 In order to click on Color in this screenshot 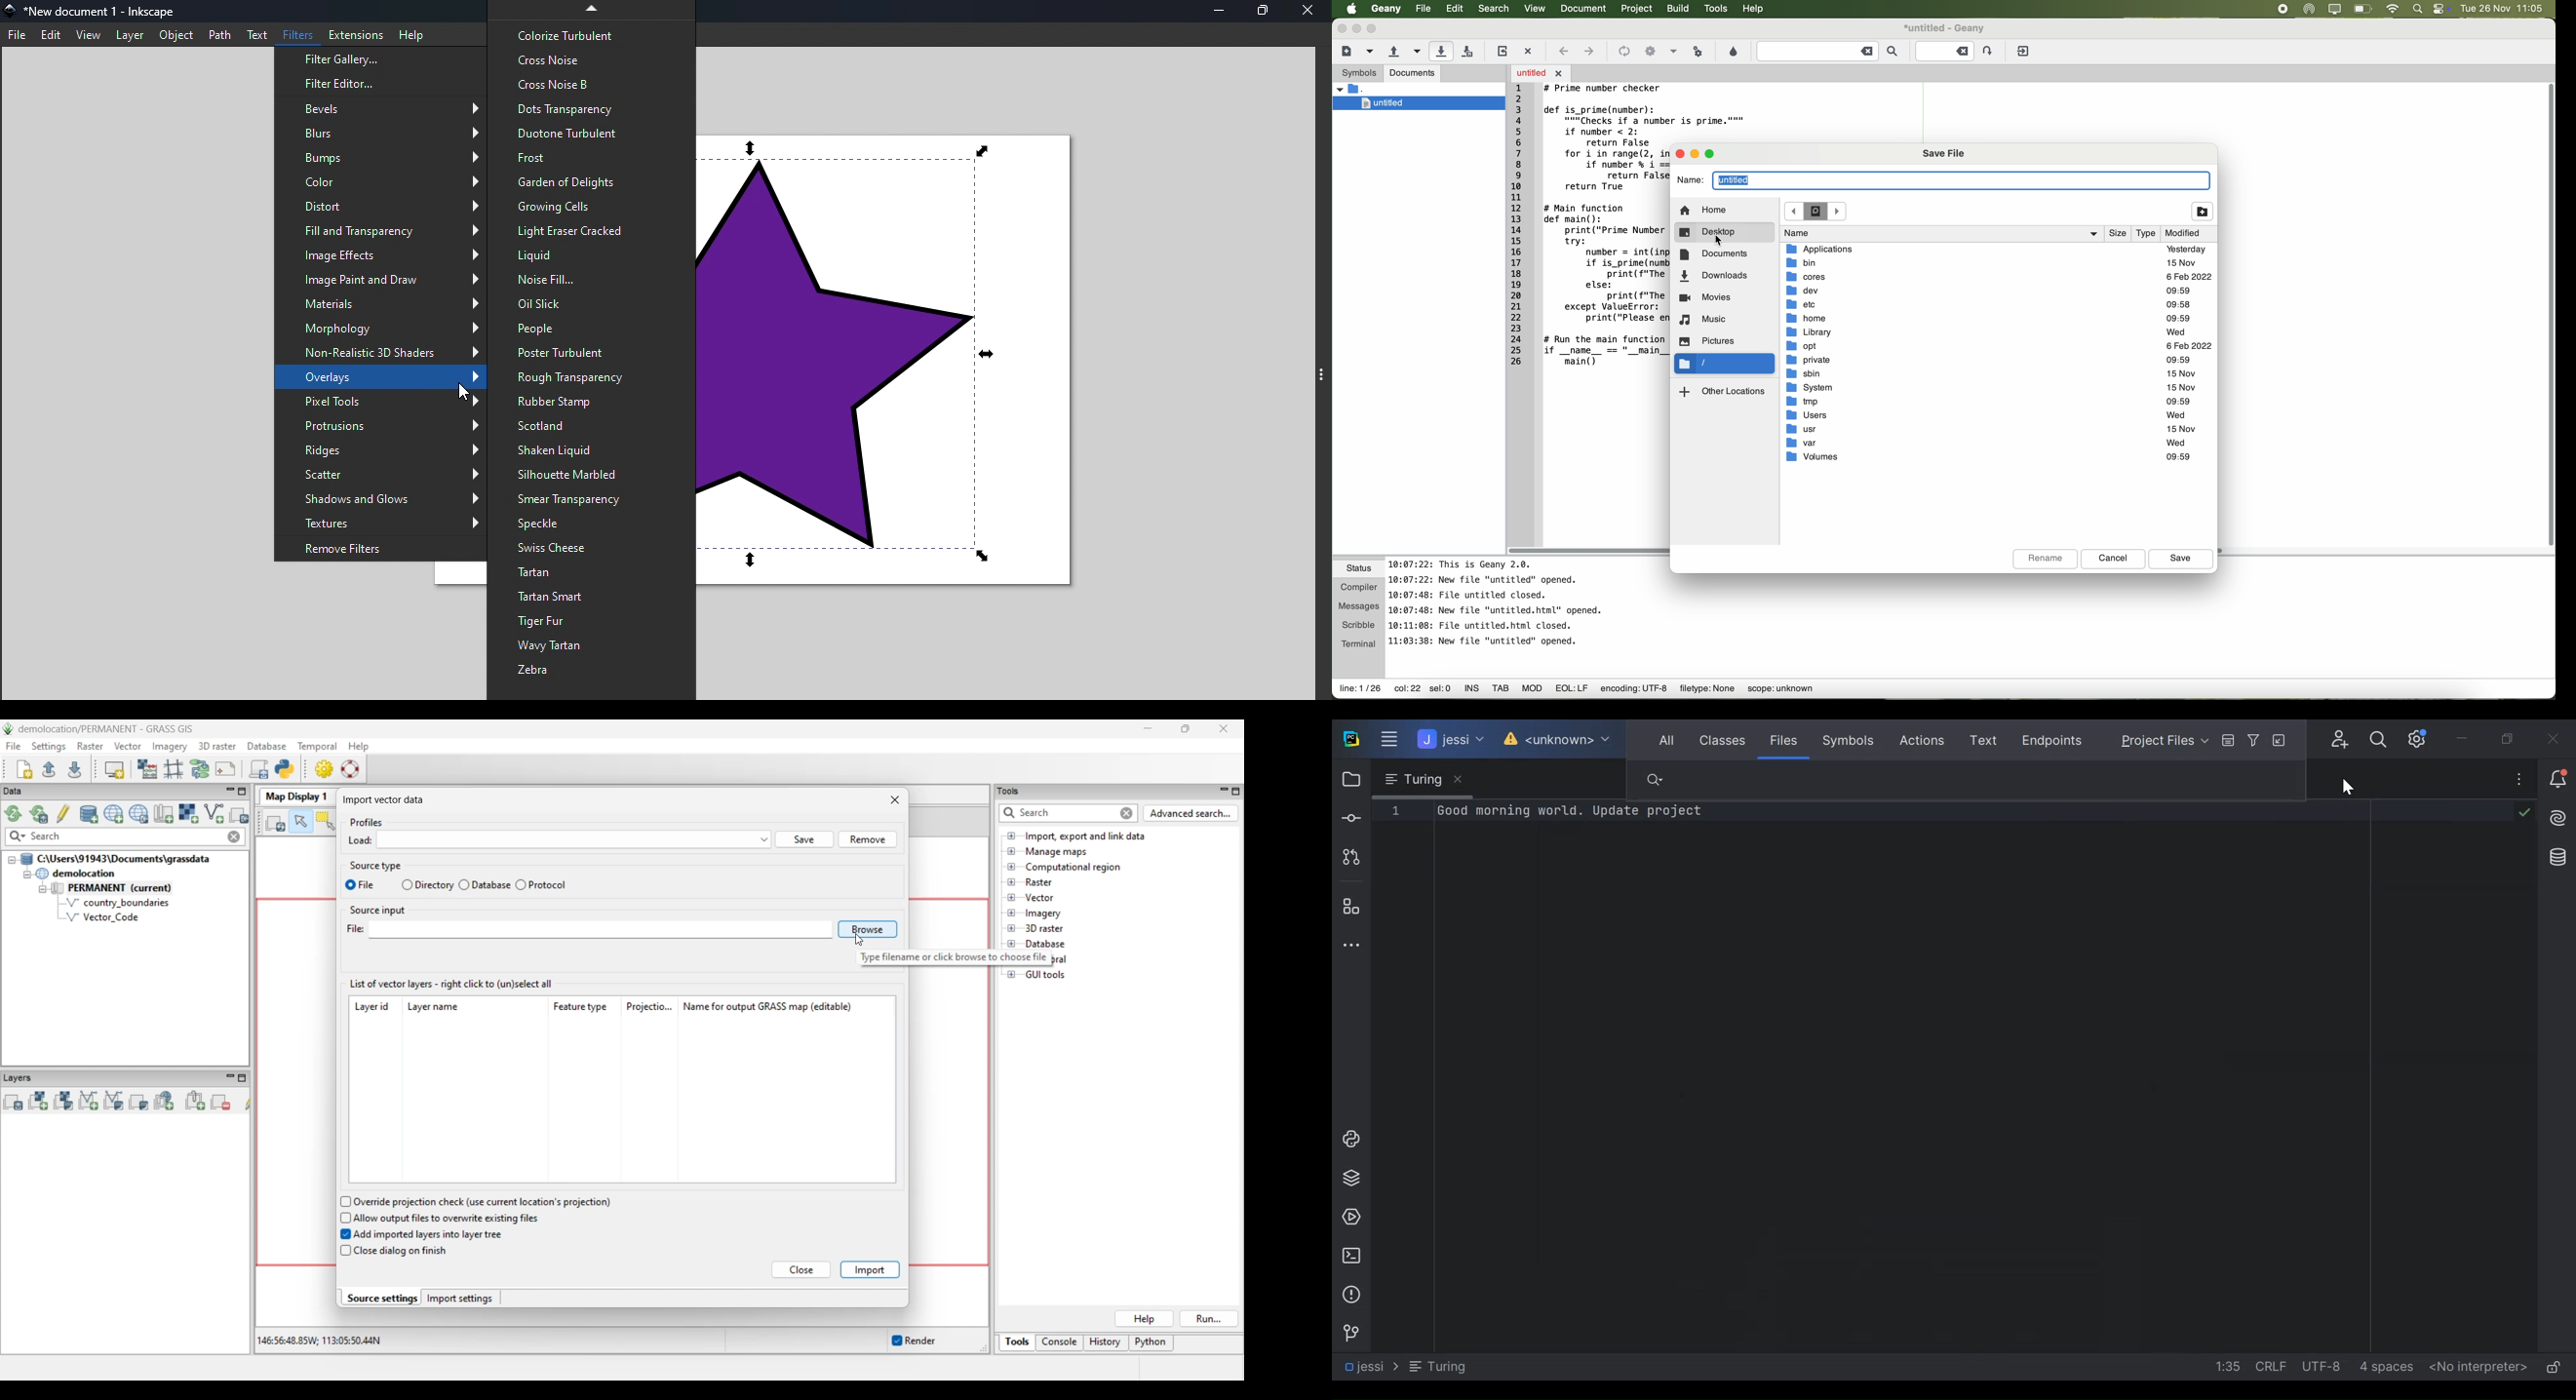, I will do `click(376, 183)`.